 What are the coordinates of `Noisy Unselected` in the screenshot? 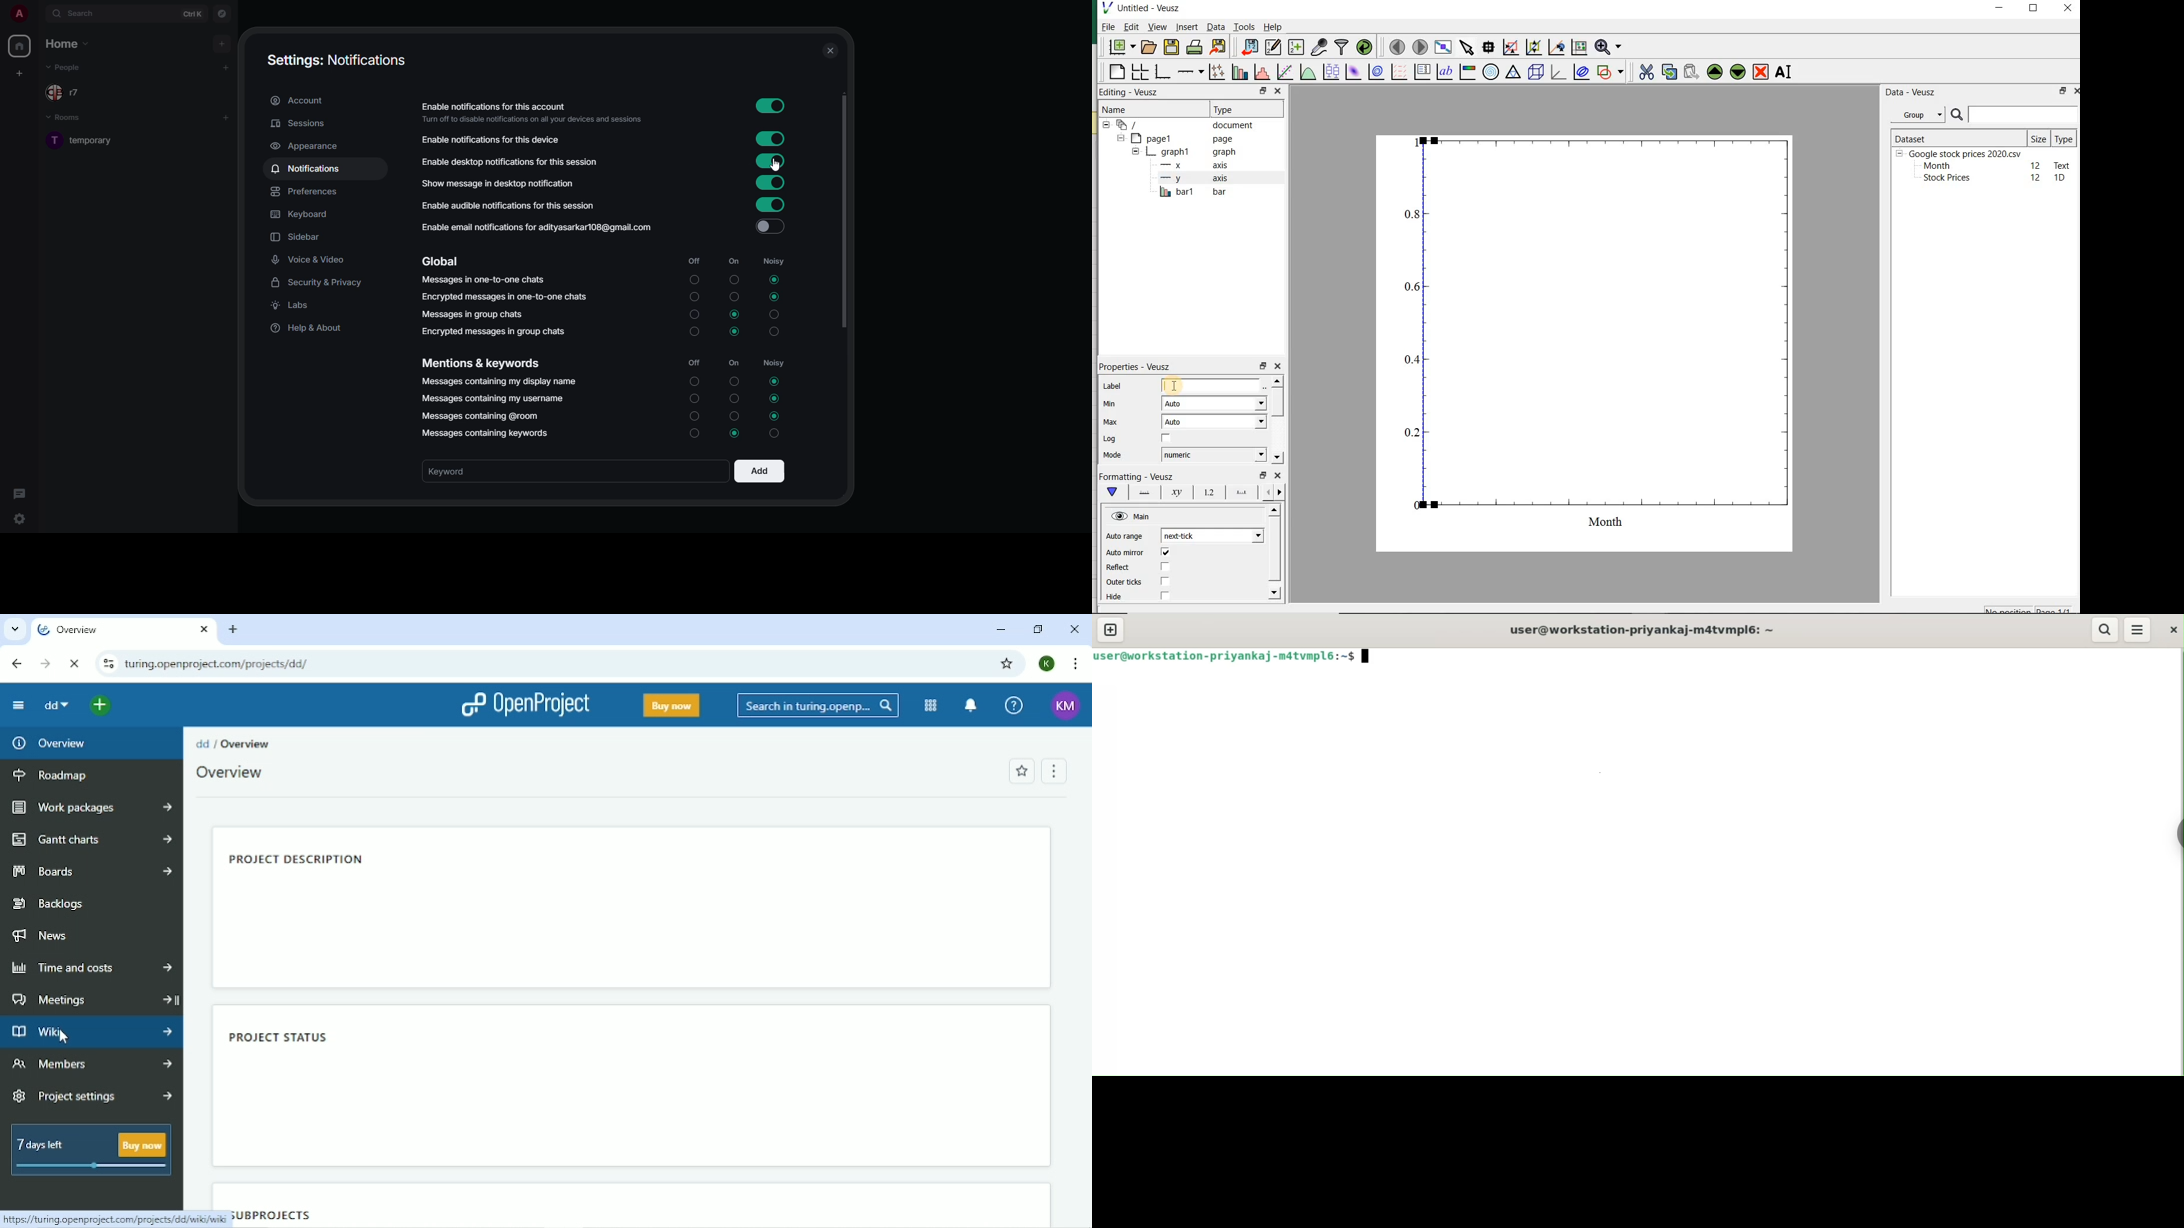 It's located at (774, 314).